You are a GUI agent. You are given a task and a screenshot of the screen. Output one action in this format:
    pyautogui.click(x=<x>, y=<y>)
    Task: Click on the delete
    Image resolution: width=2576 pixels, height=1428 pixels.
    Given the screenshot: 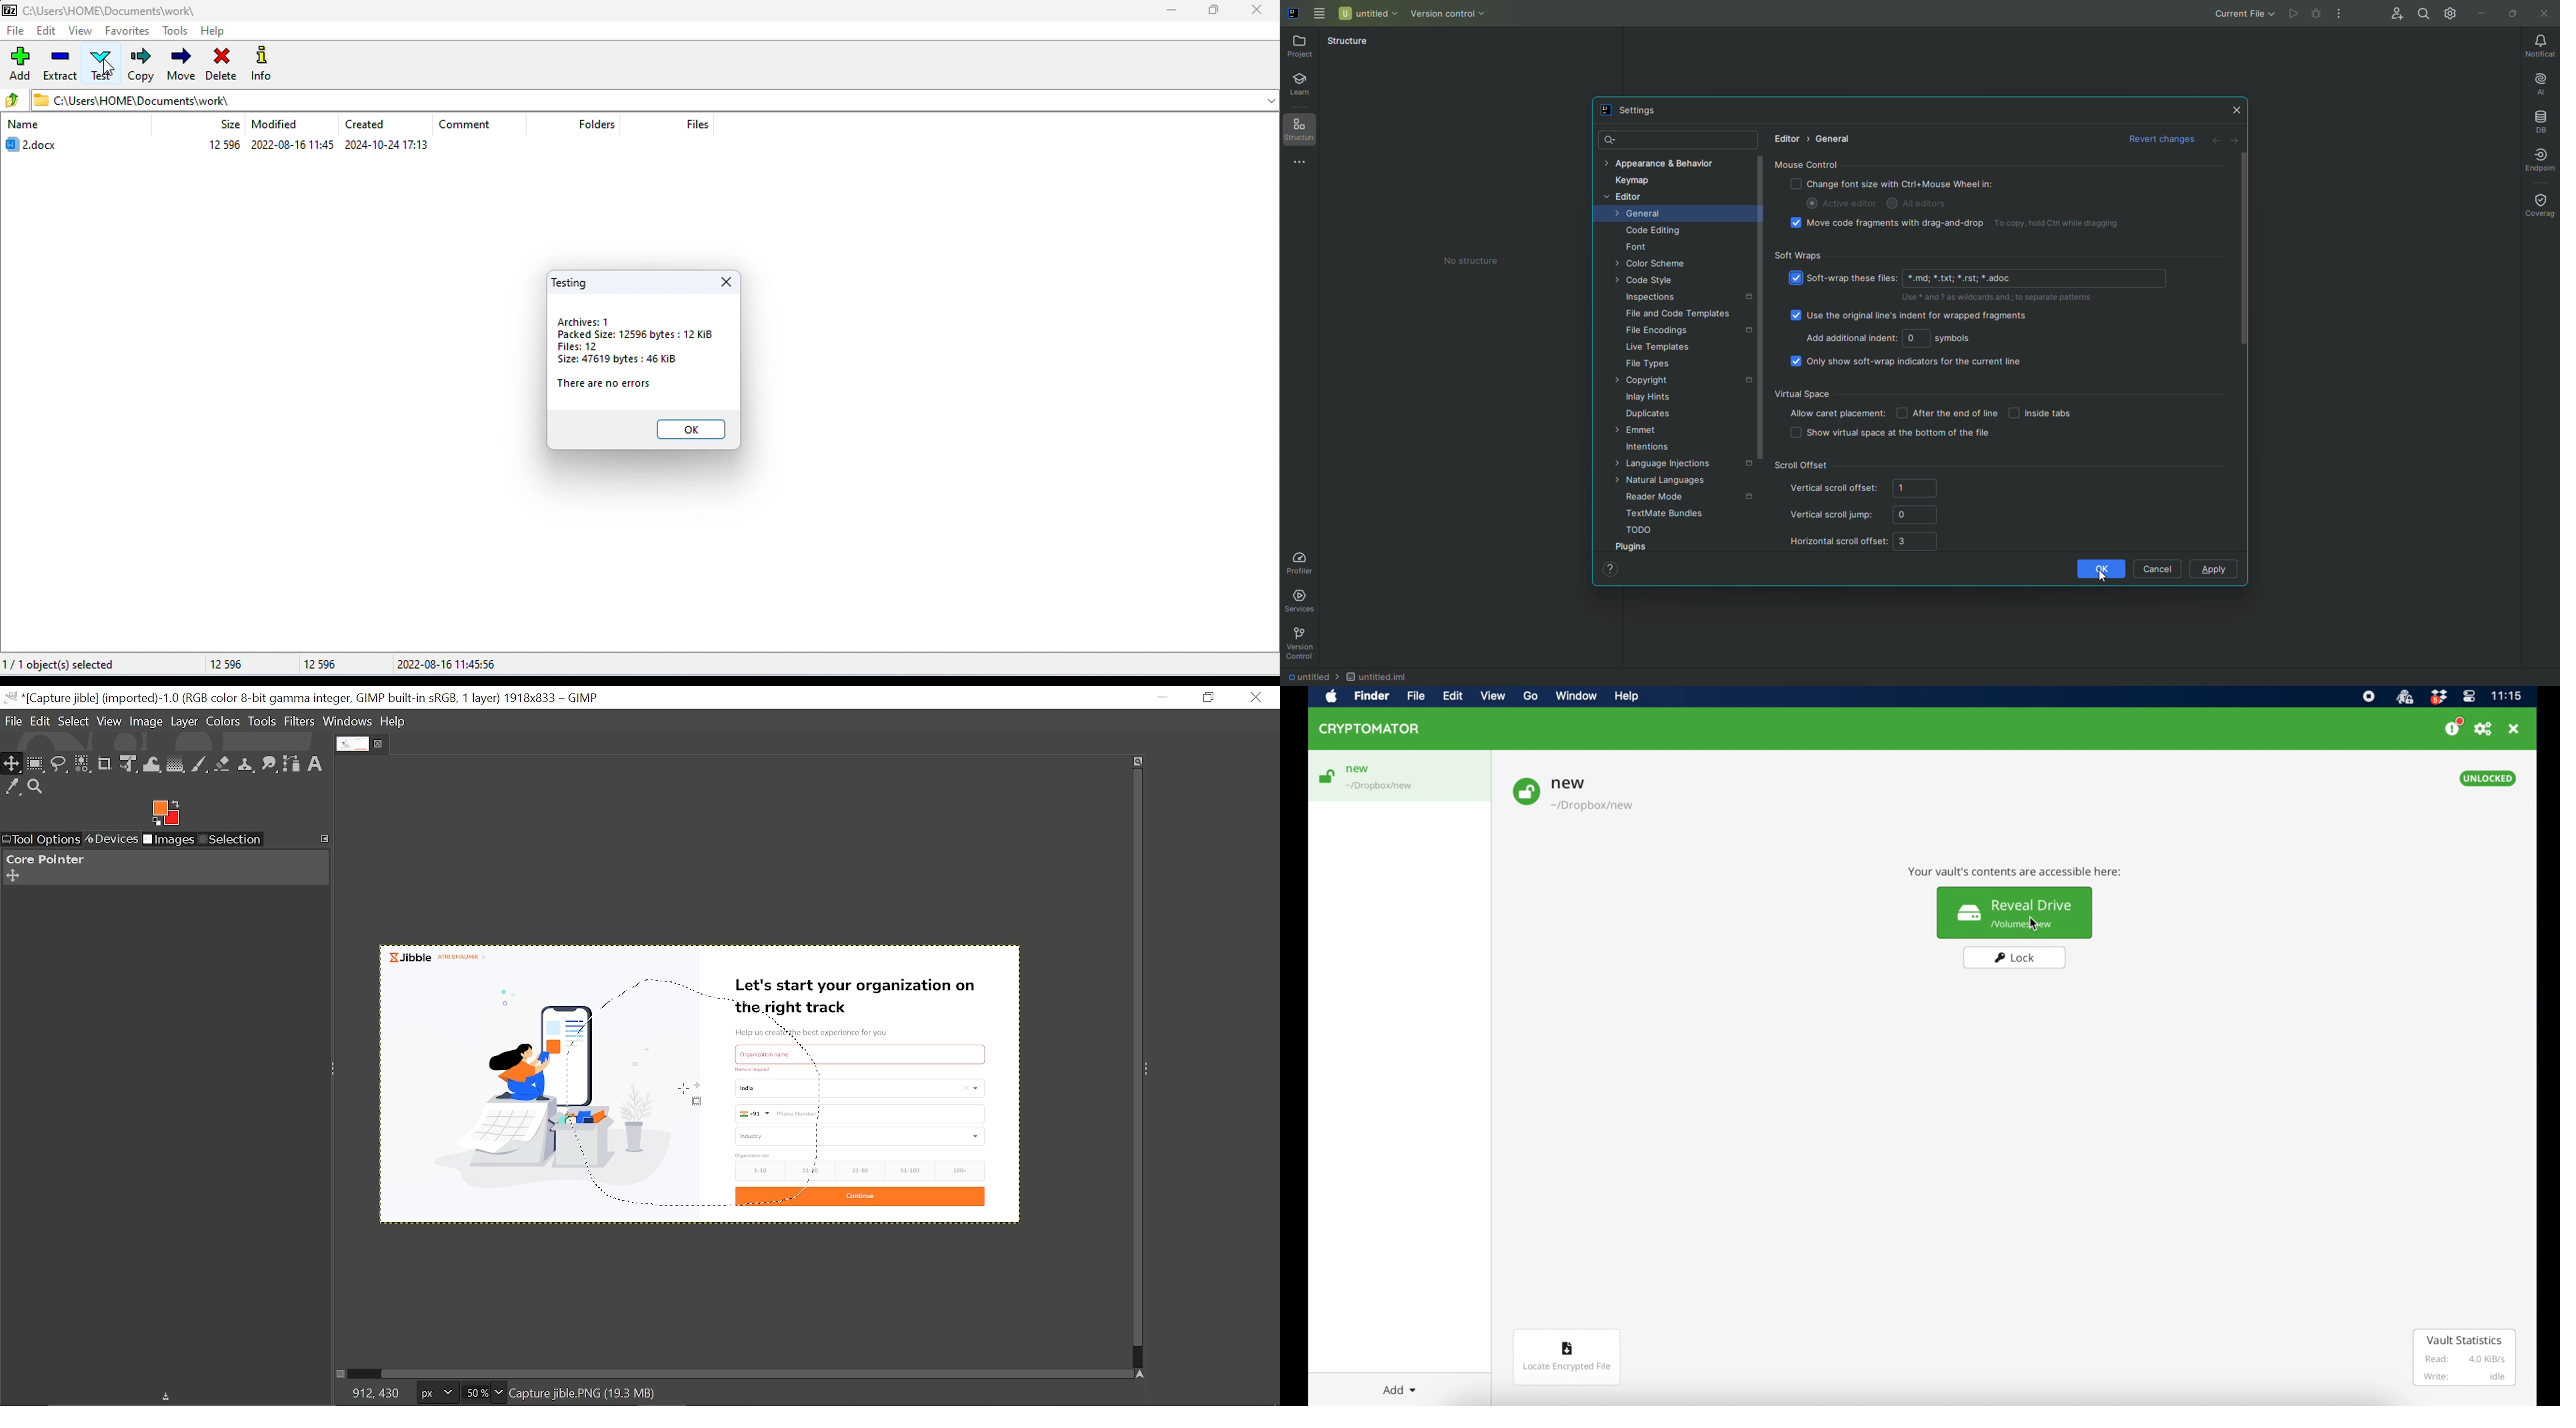 What is the action you would take?
    pyautogui.click(x=221, y=64)
    